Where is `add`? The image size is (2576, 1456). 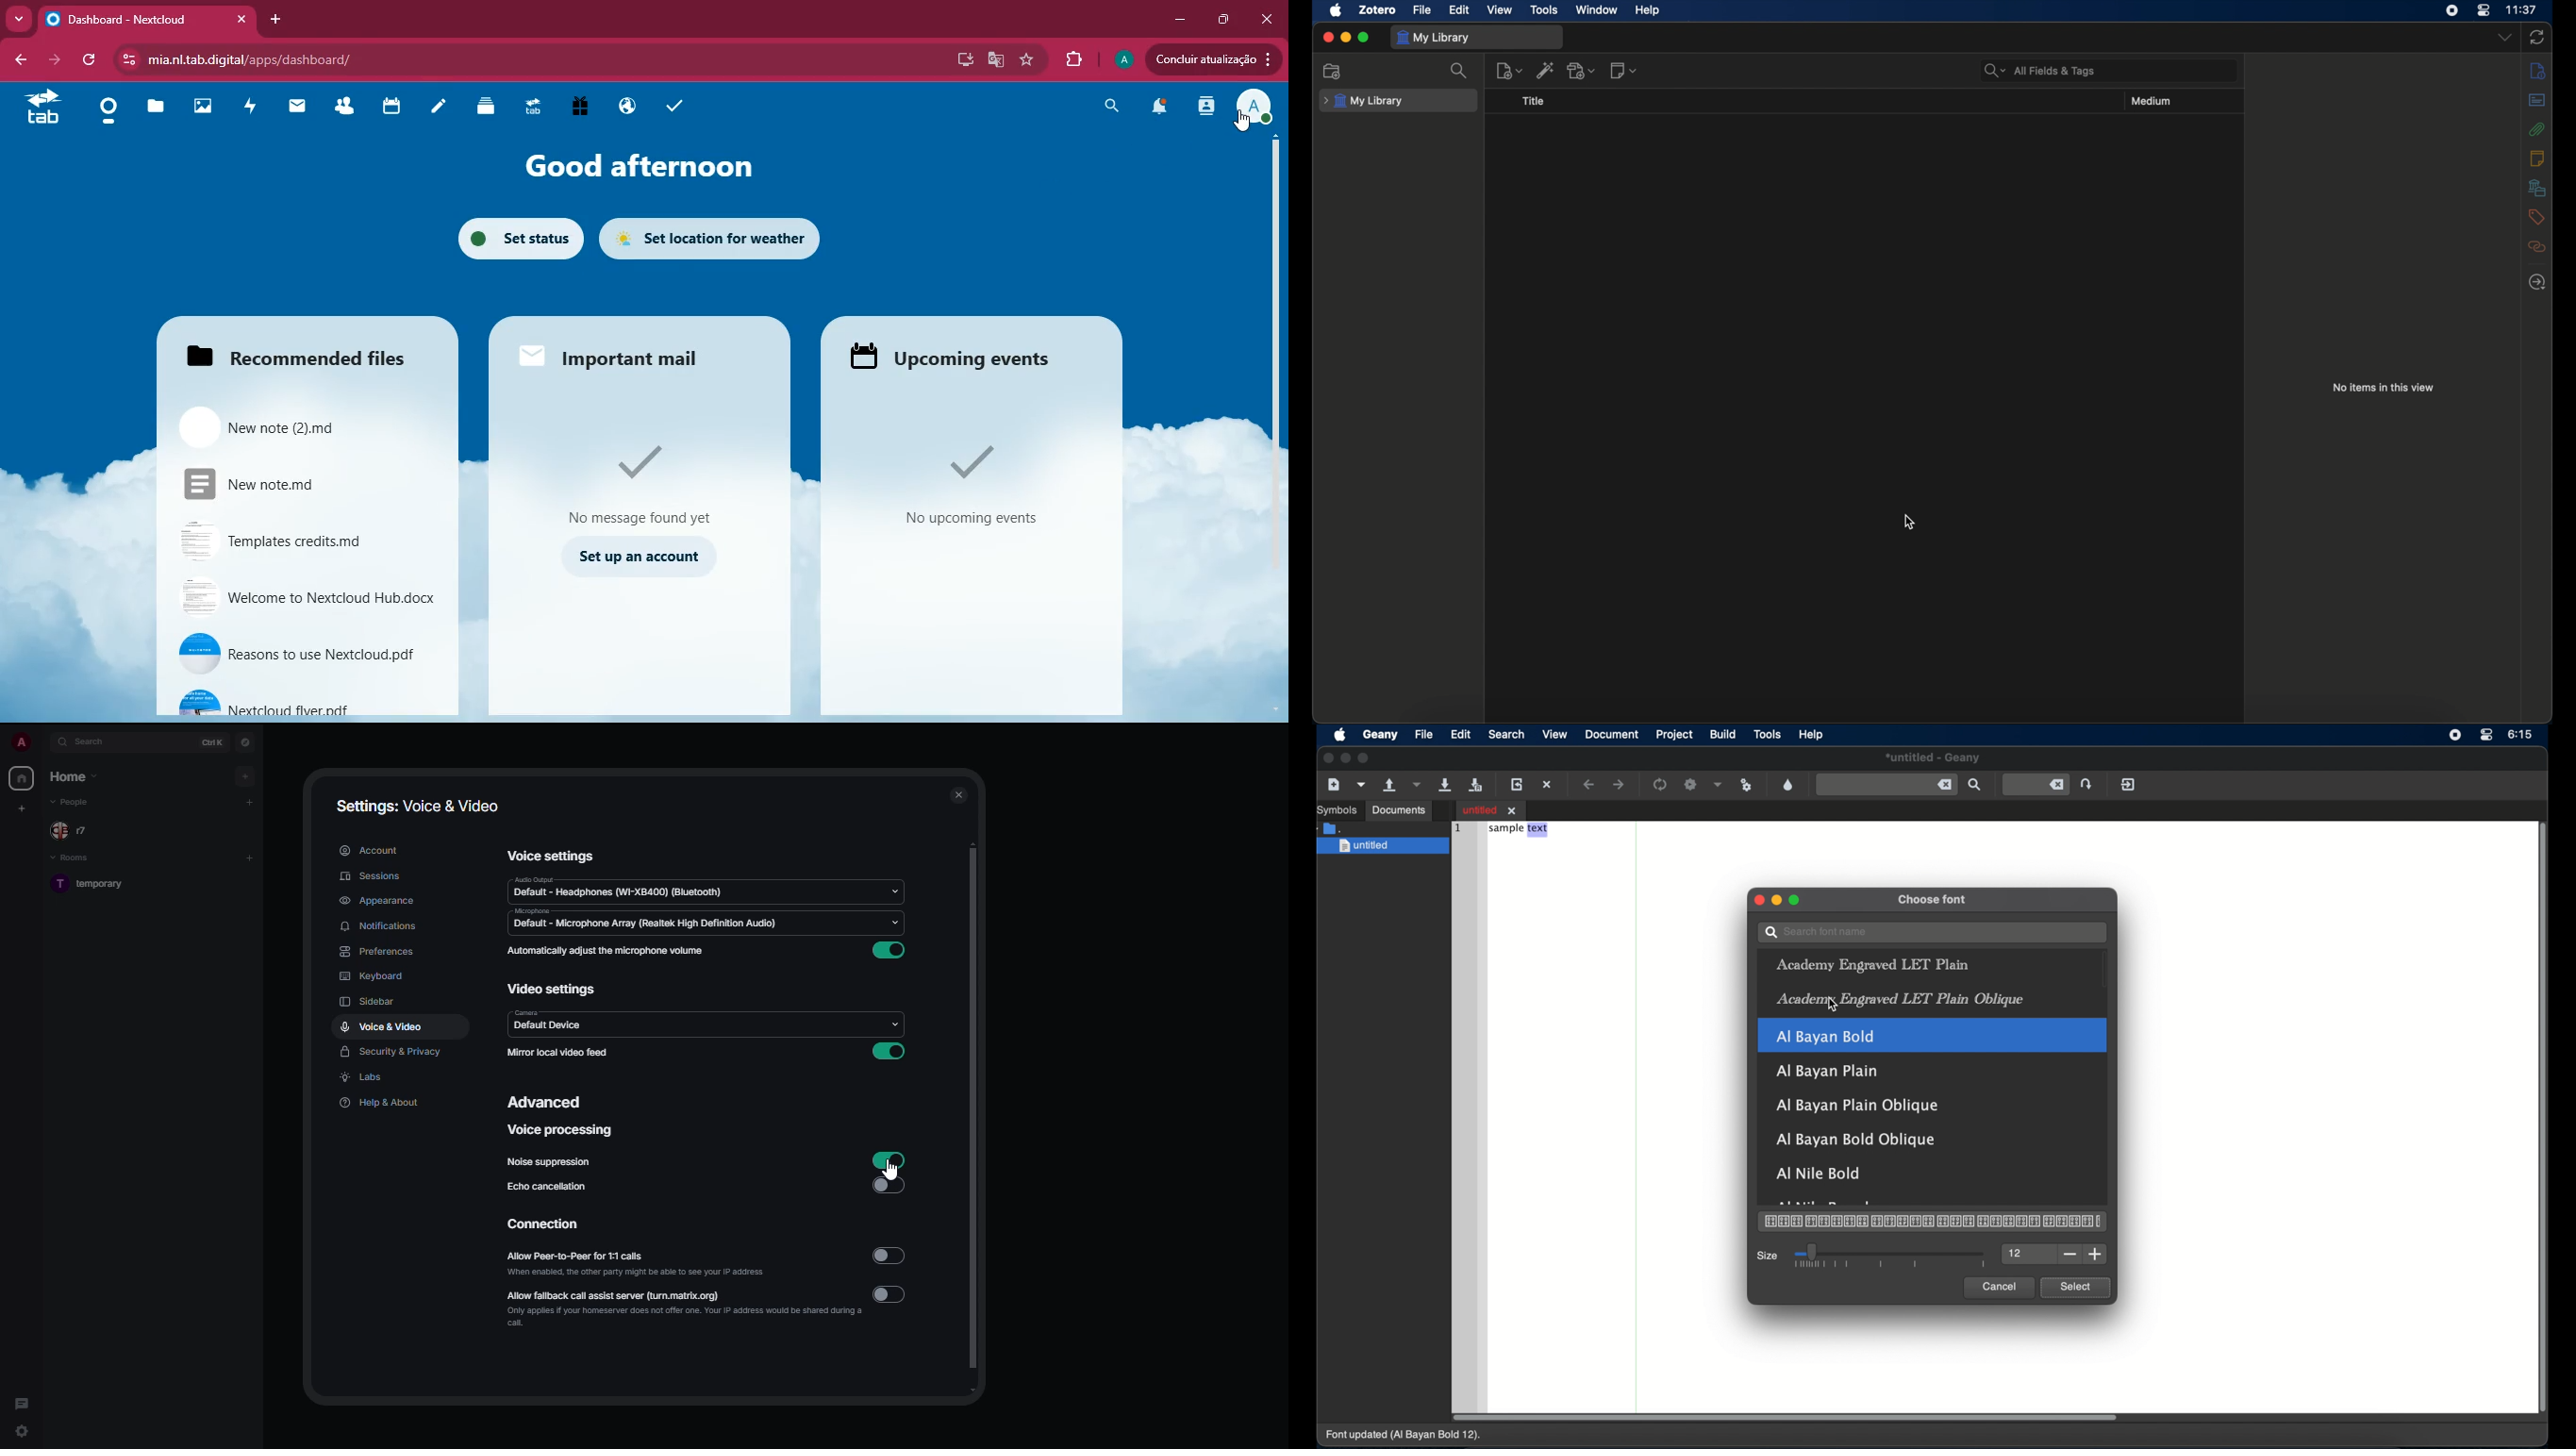
add is located at coordinates (251, 801).